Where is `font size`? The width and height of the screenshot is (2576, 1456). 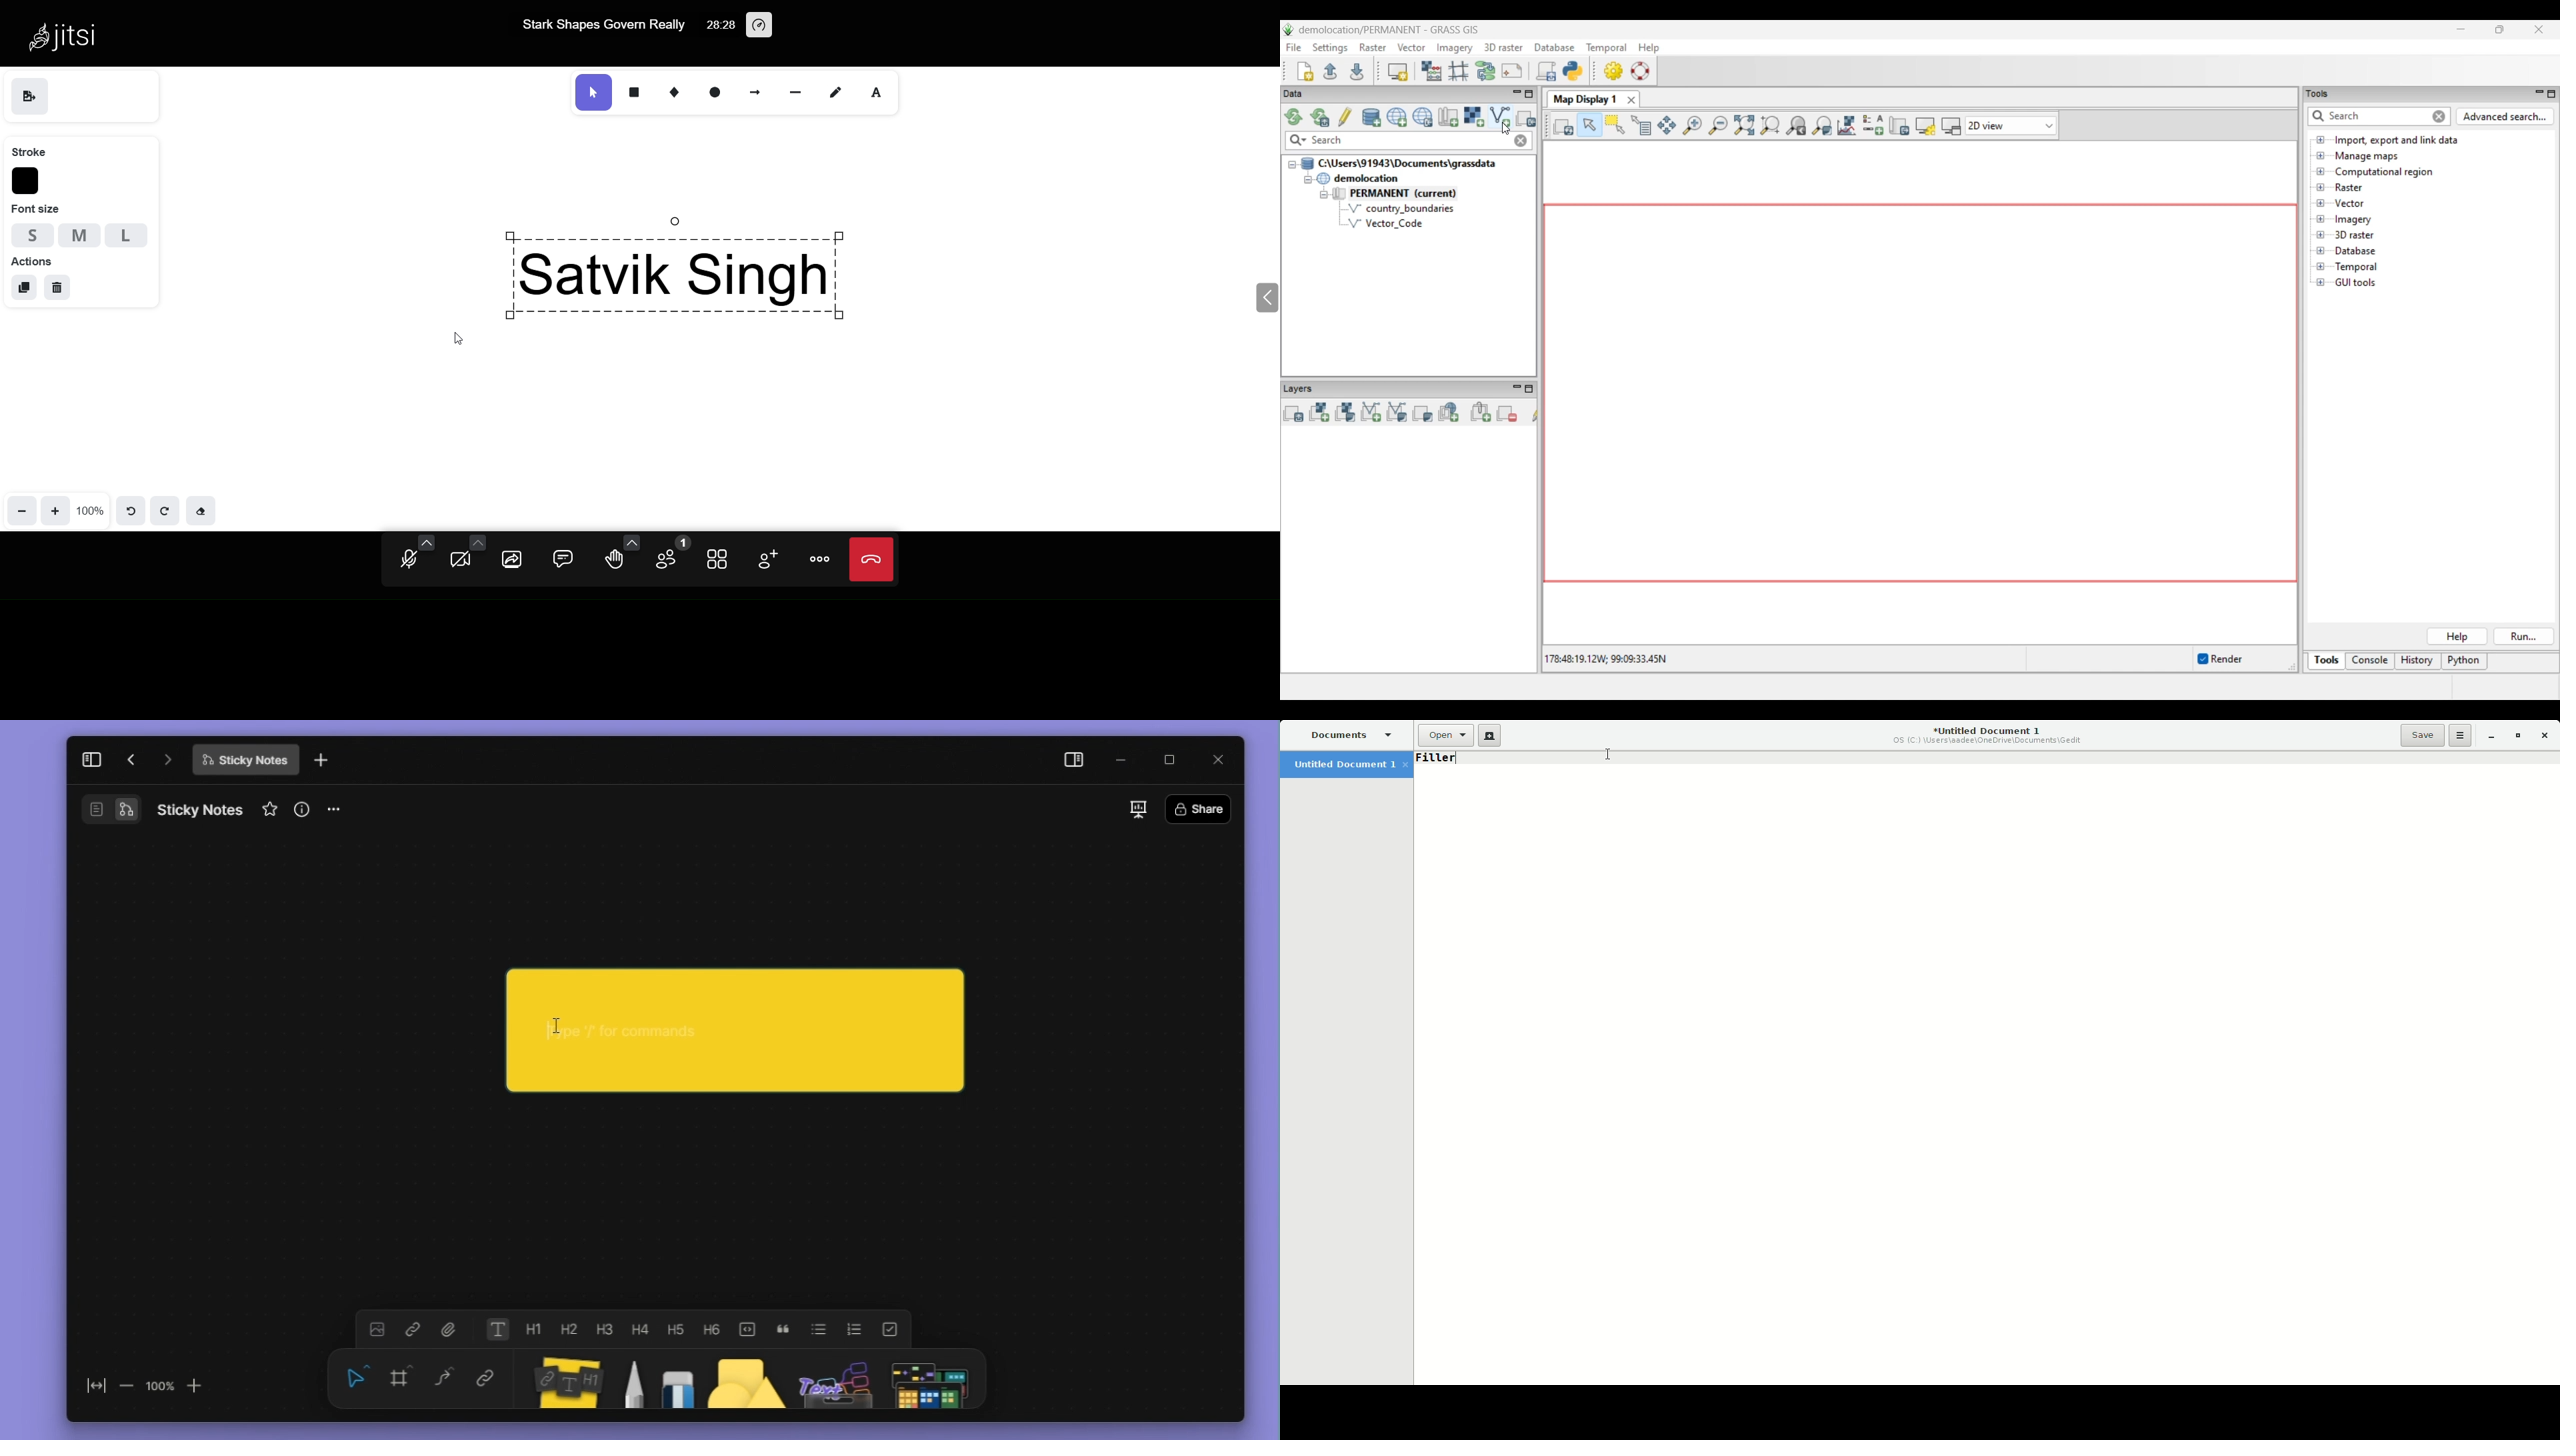 font size is located at coordinates (43, 208).